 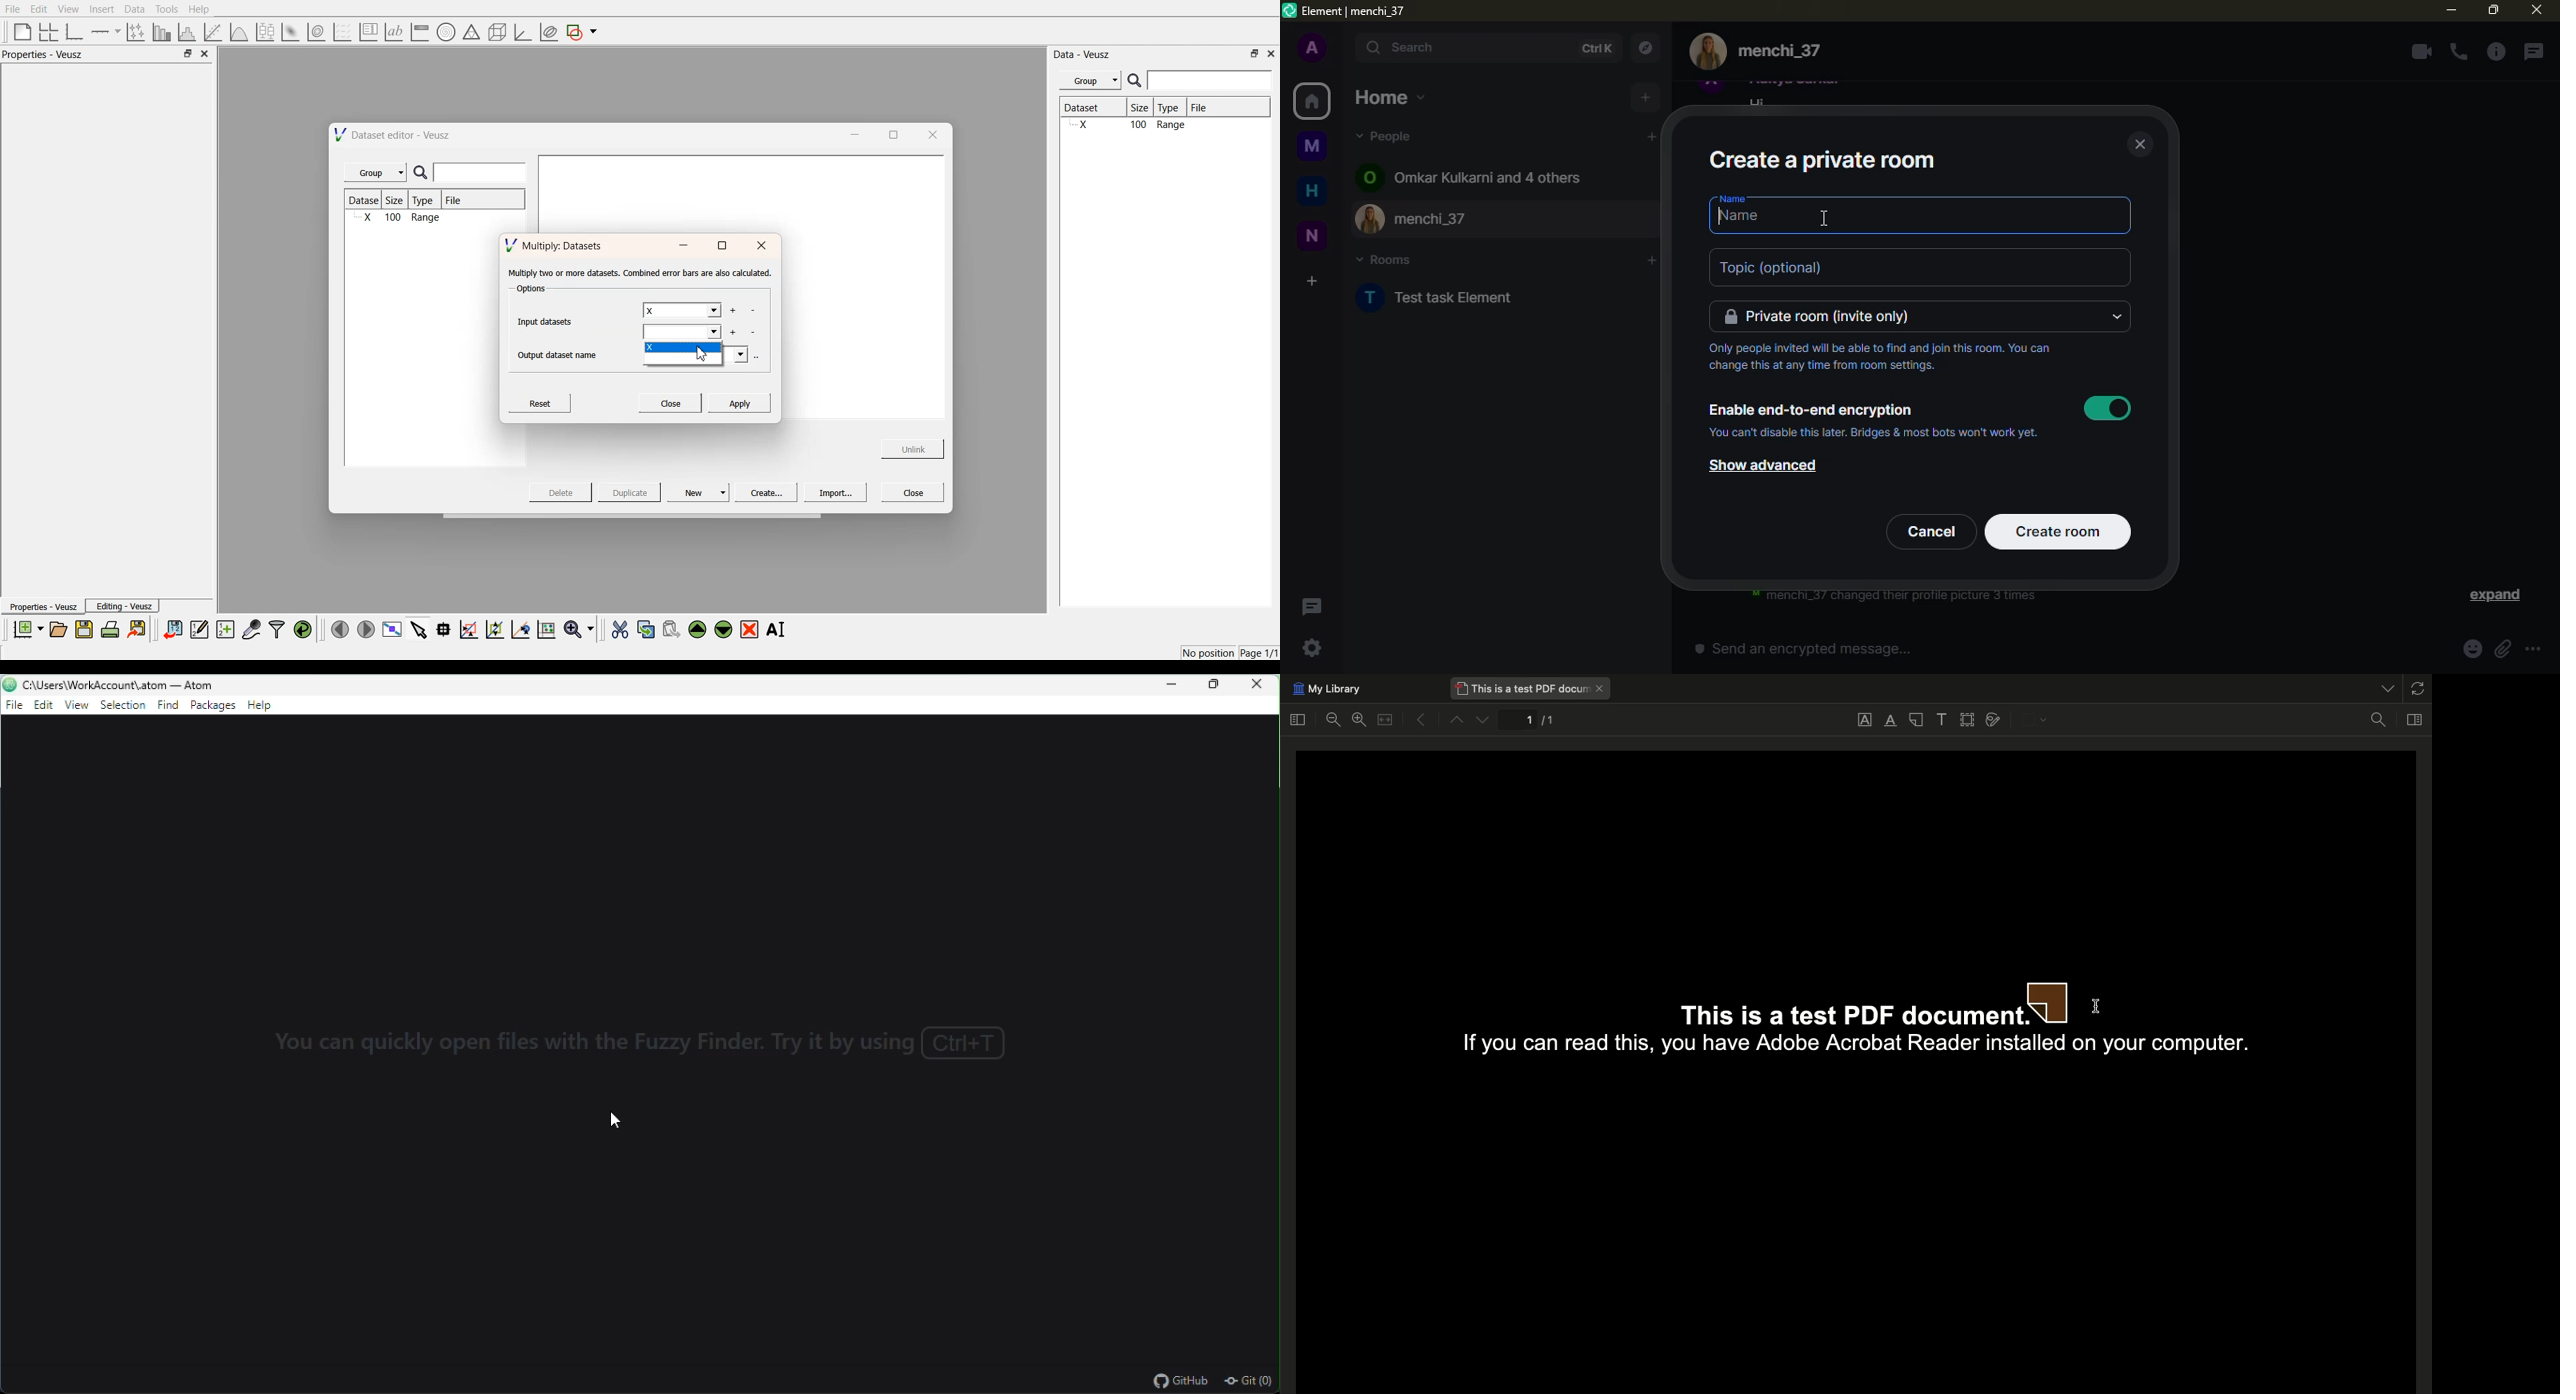 What do you see at coordinates (1354, 11) in the screenshot?
I see `Element | menchi_37` at bounding box center [1354, 11].